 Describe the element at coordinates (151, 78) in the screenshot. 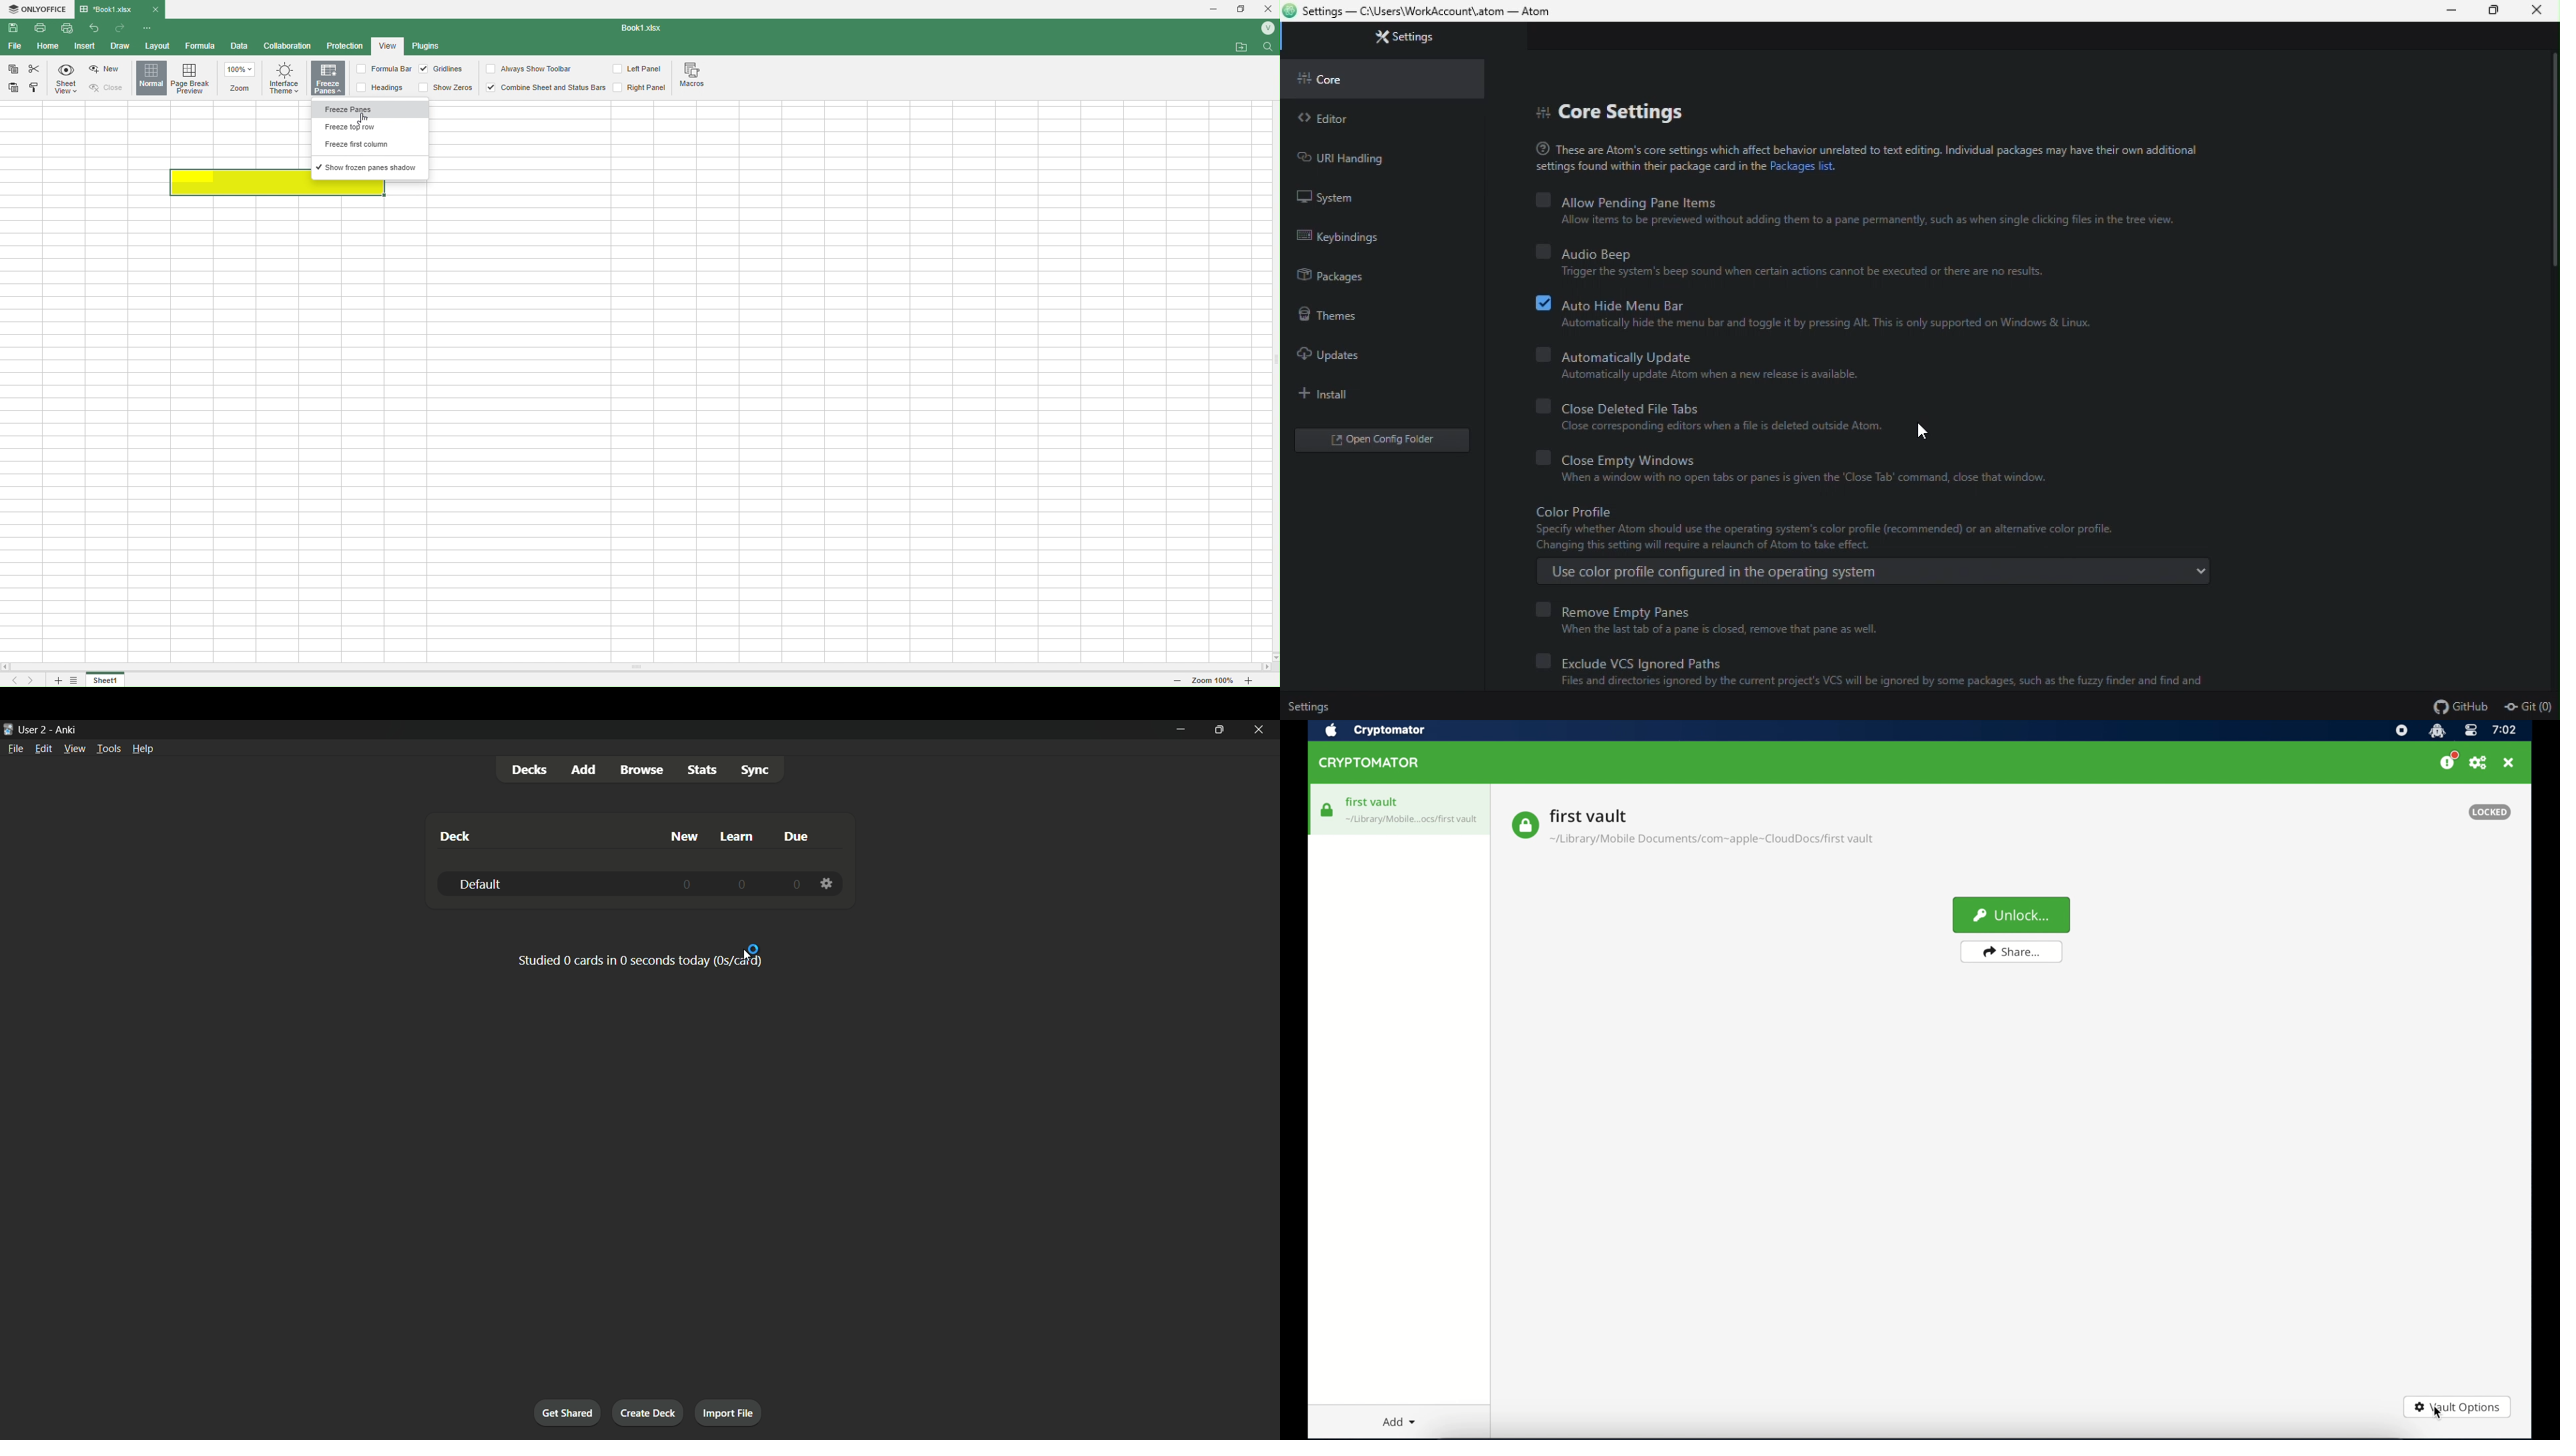

I see `Normal` at that location.